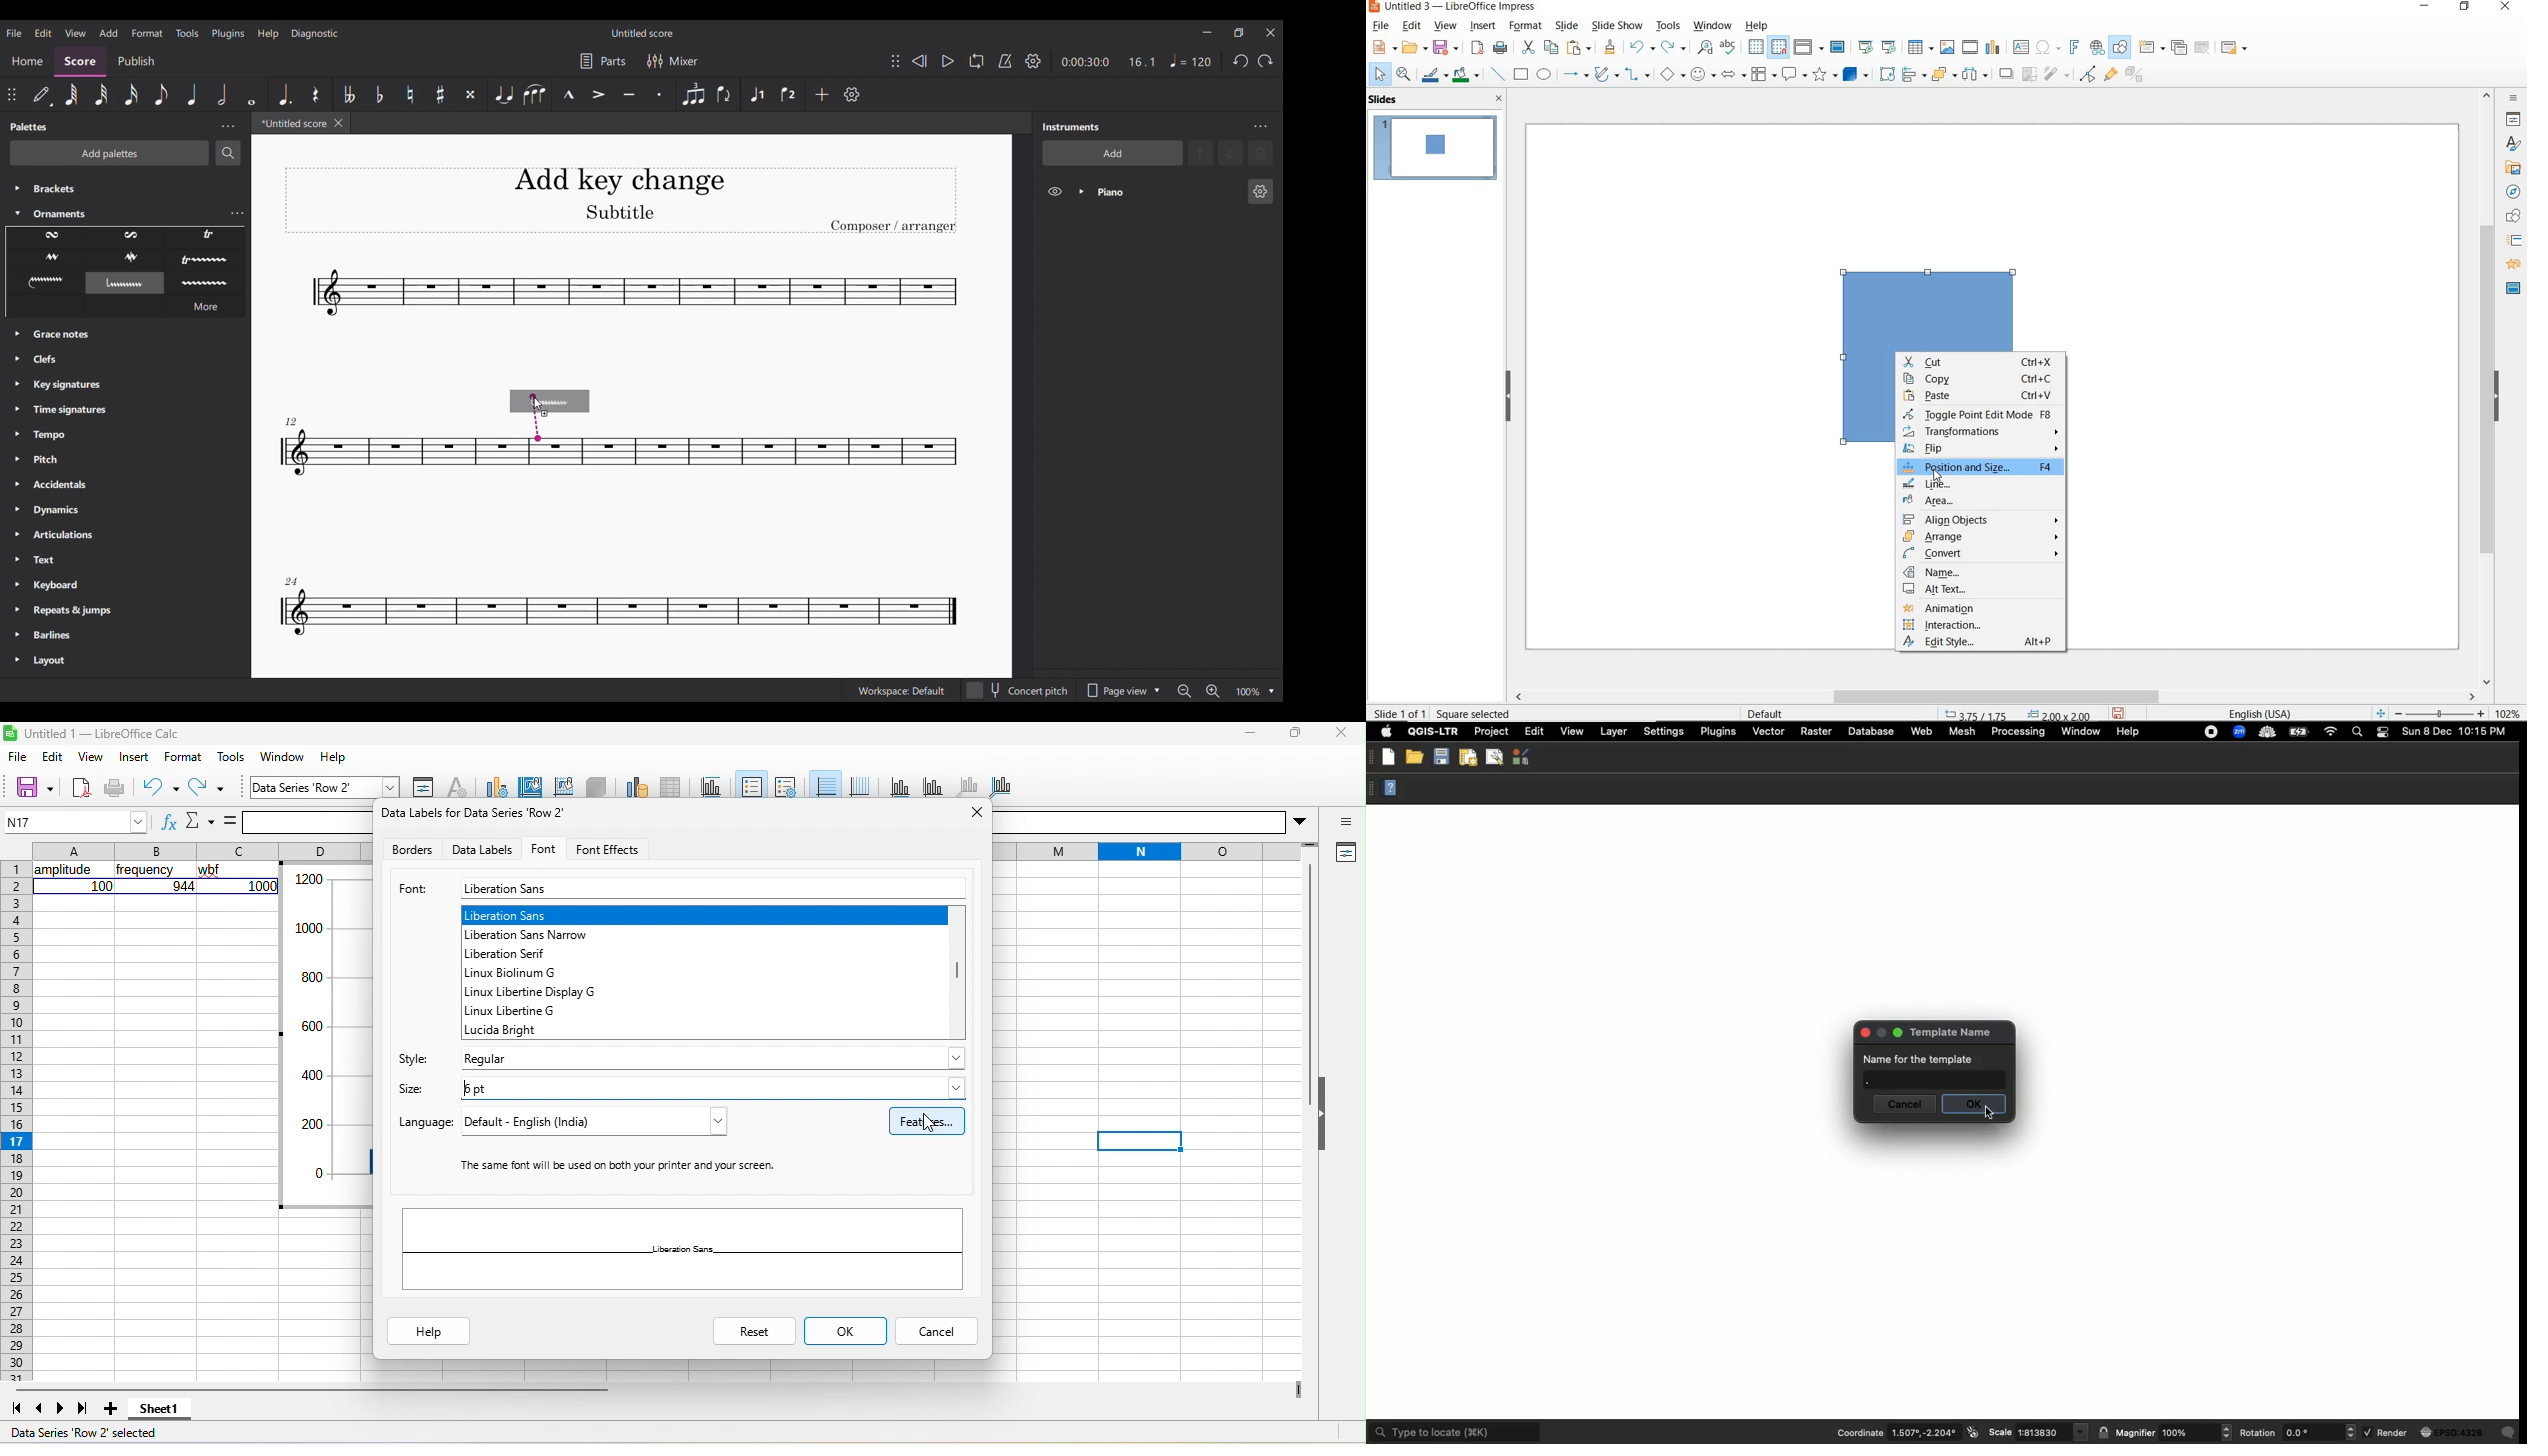 This screenshot has width=2548, height=1456. I want to click on amplitude, so click(63, 870).